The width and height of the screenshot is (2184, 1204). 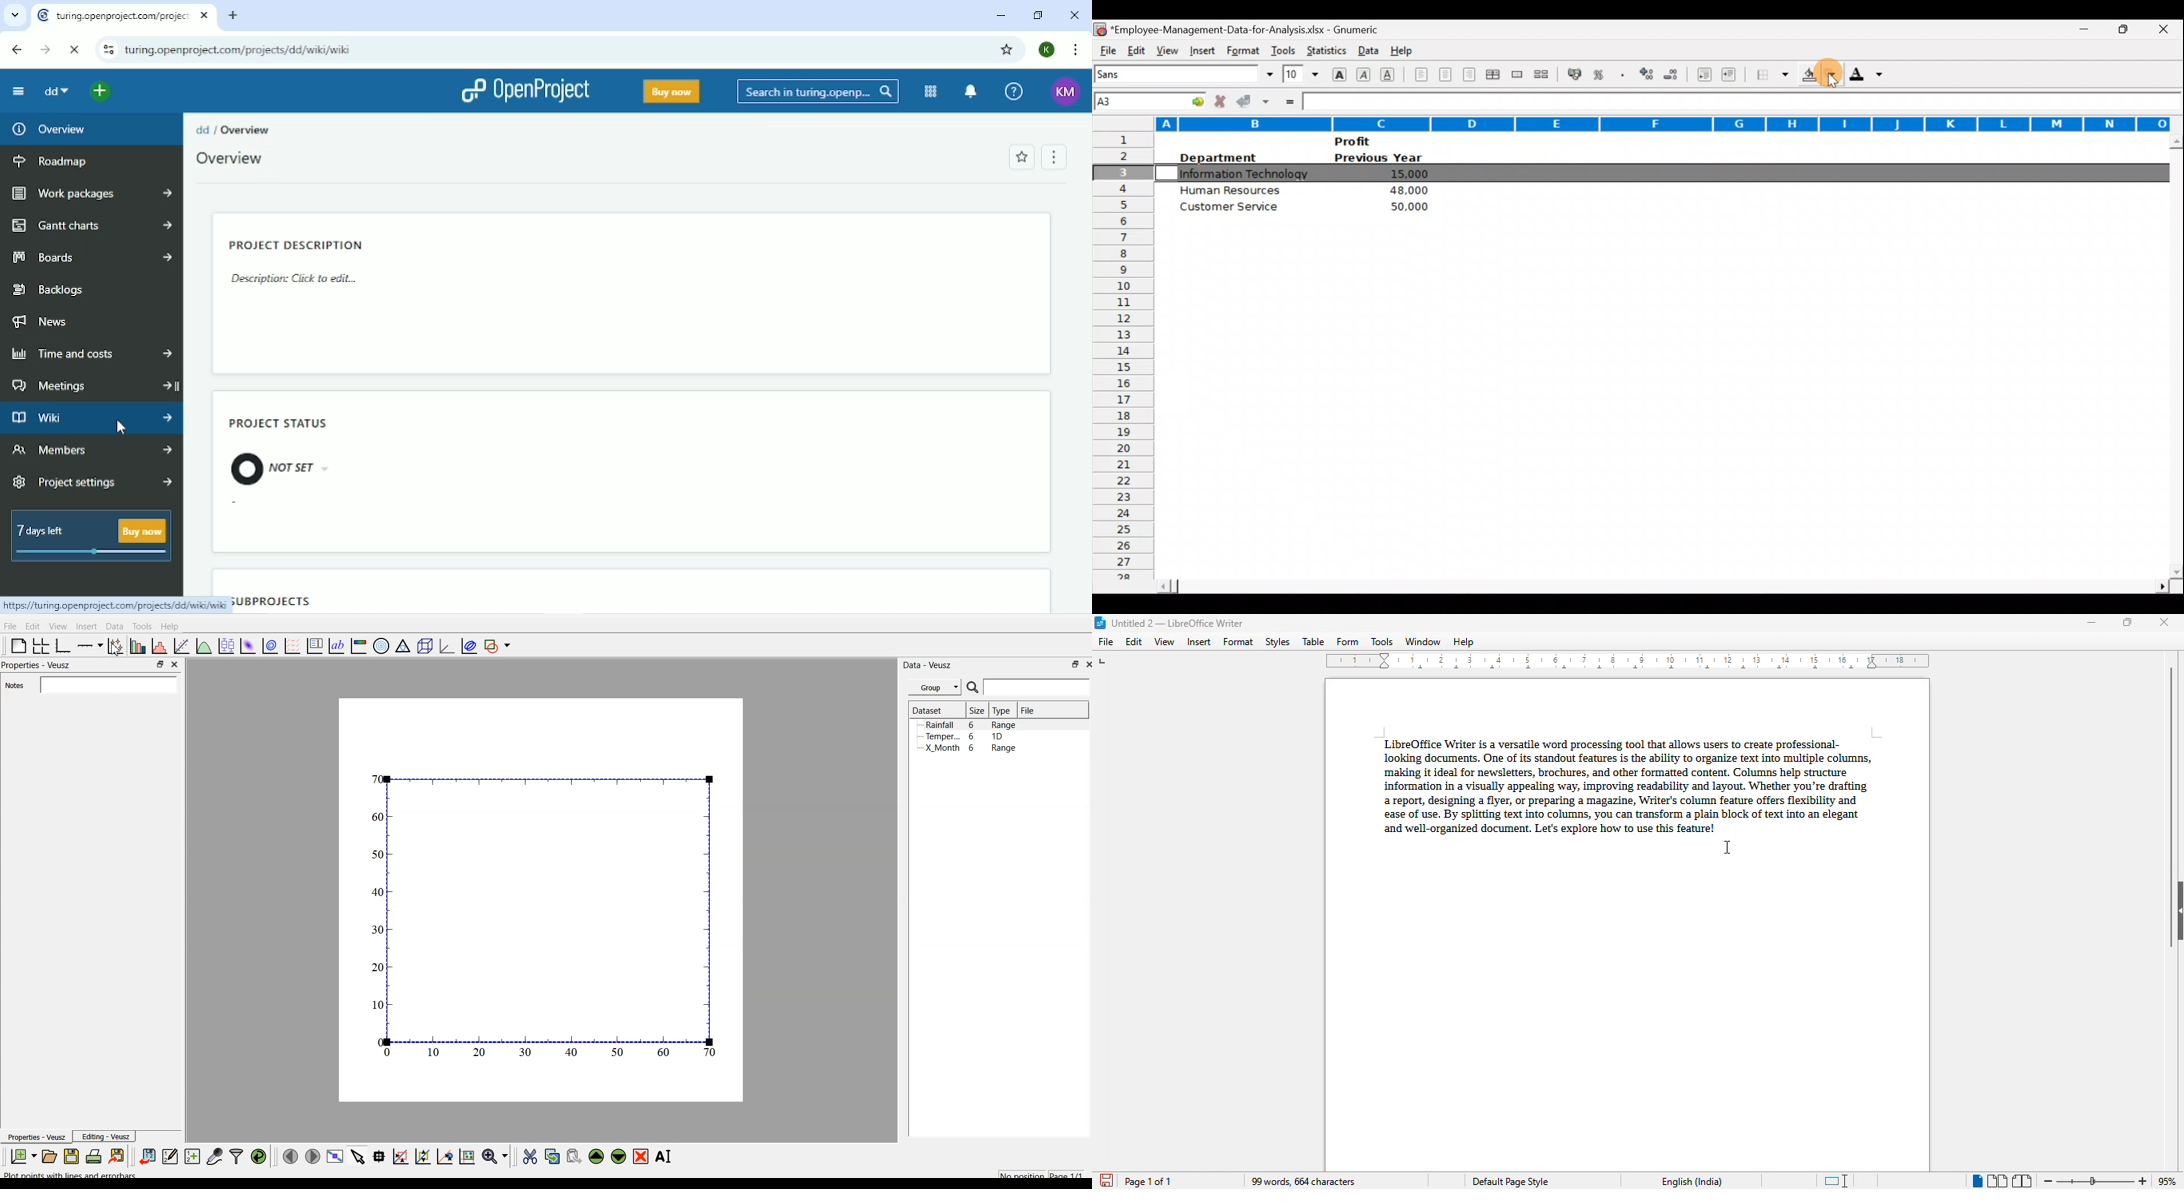 What do you see at coordinates (107, 1137) in the screenshot?
I see `Editing - Veusz |` at bounding box center [107, 1137].